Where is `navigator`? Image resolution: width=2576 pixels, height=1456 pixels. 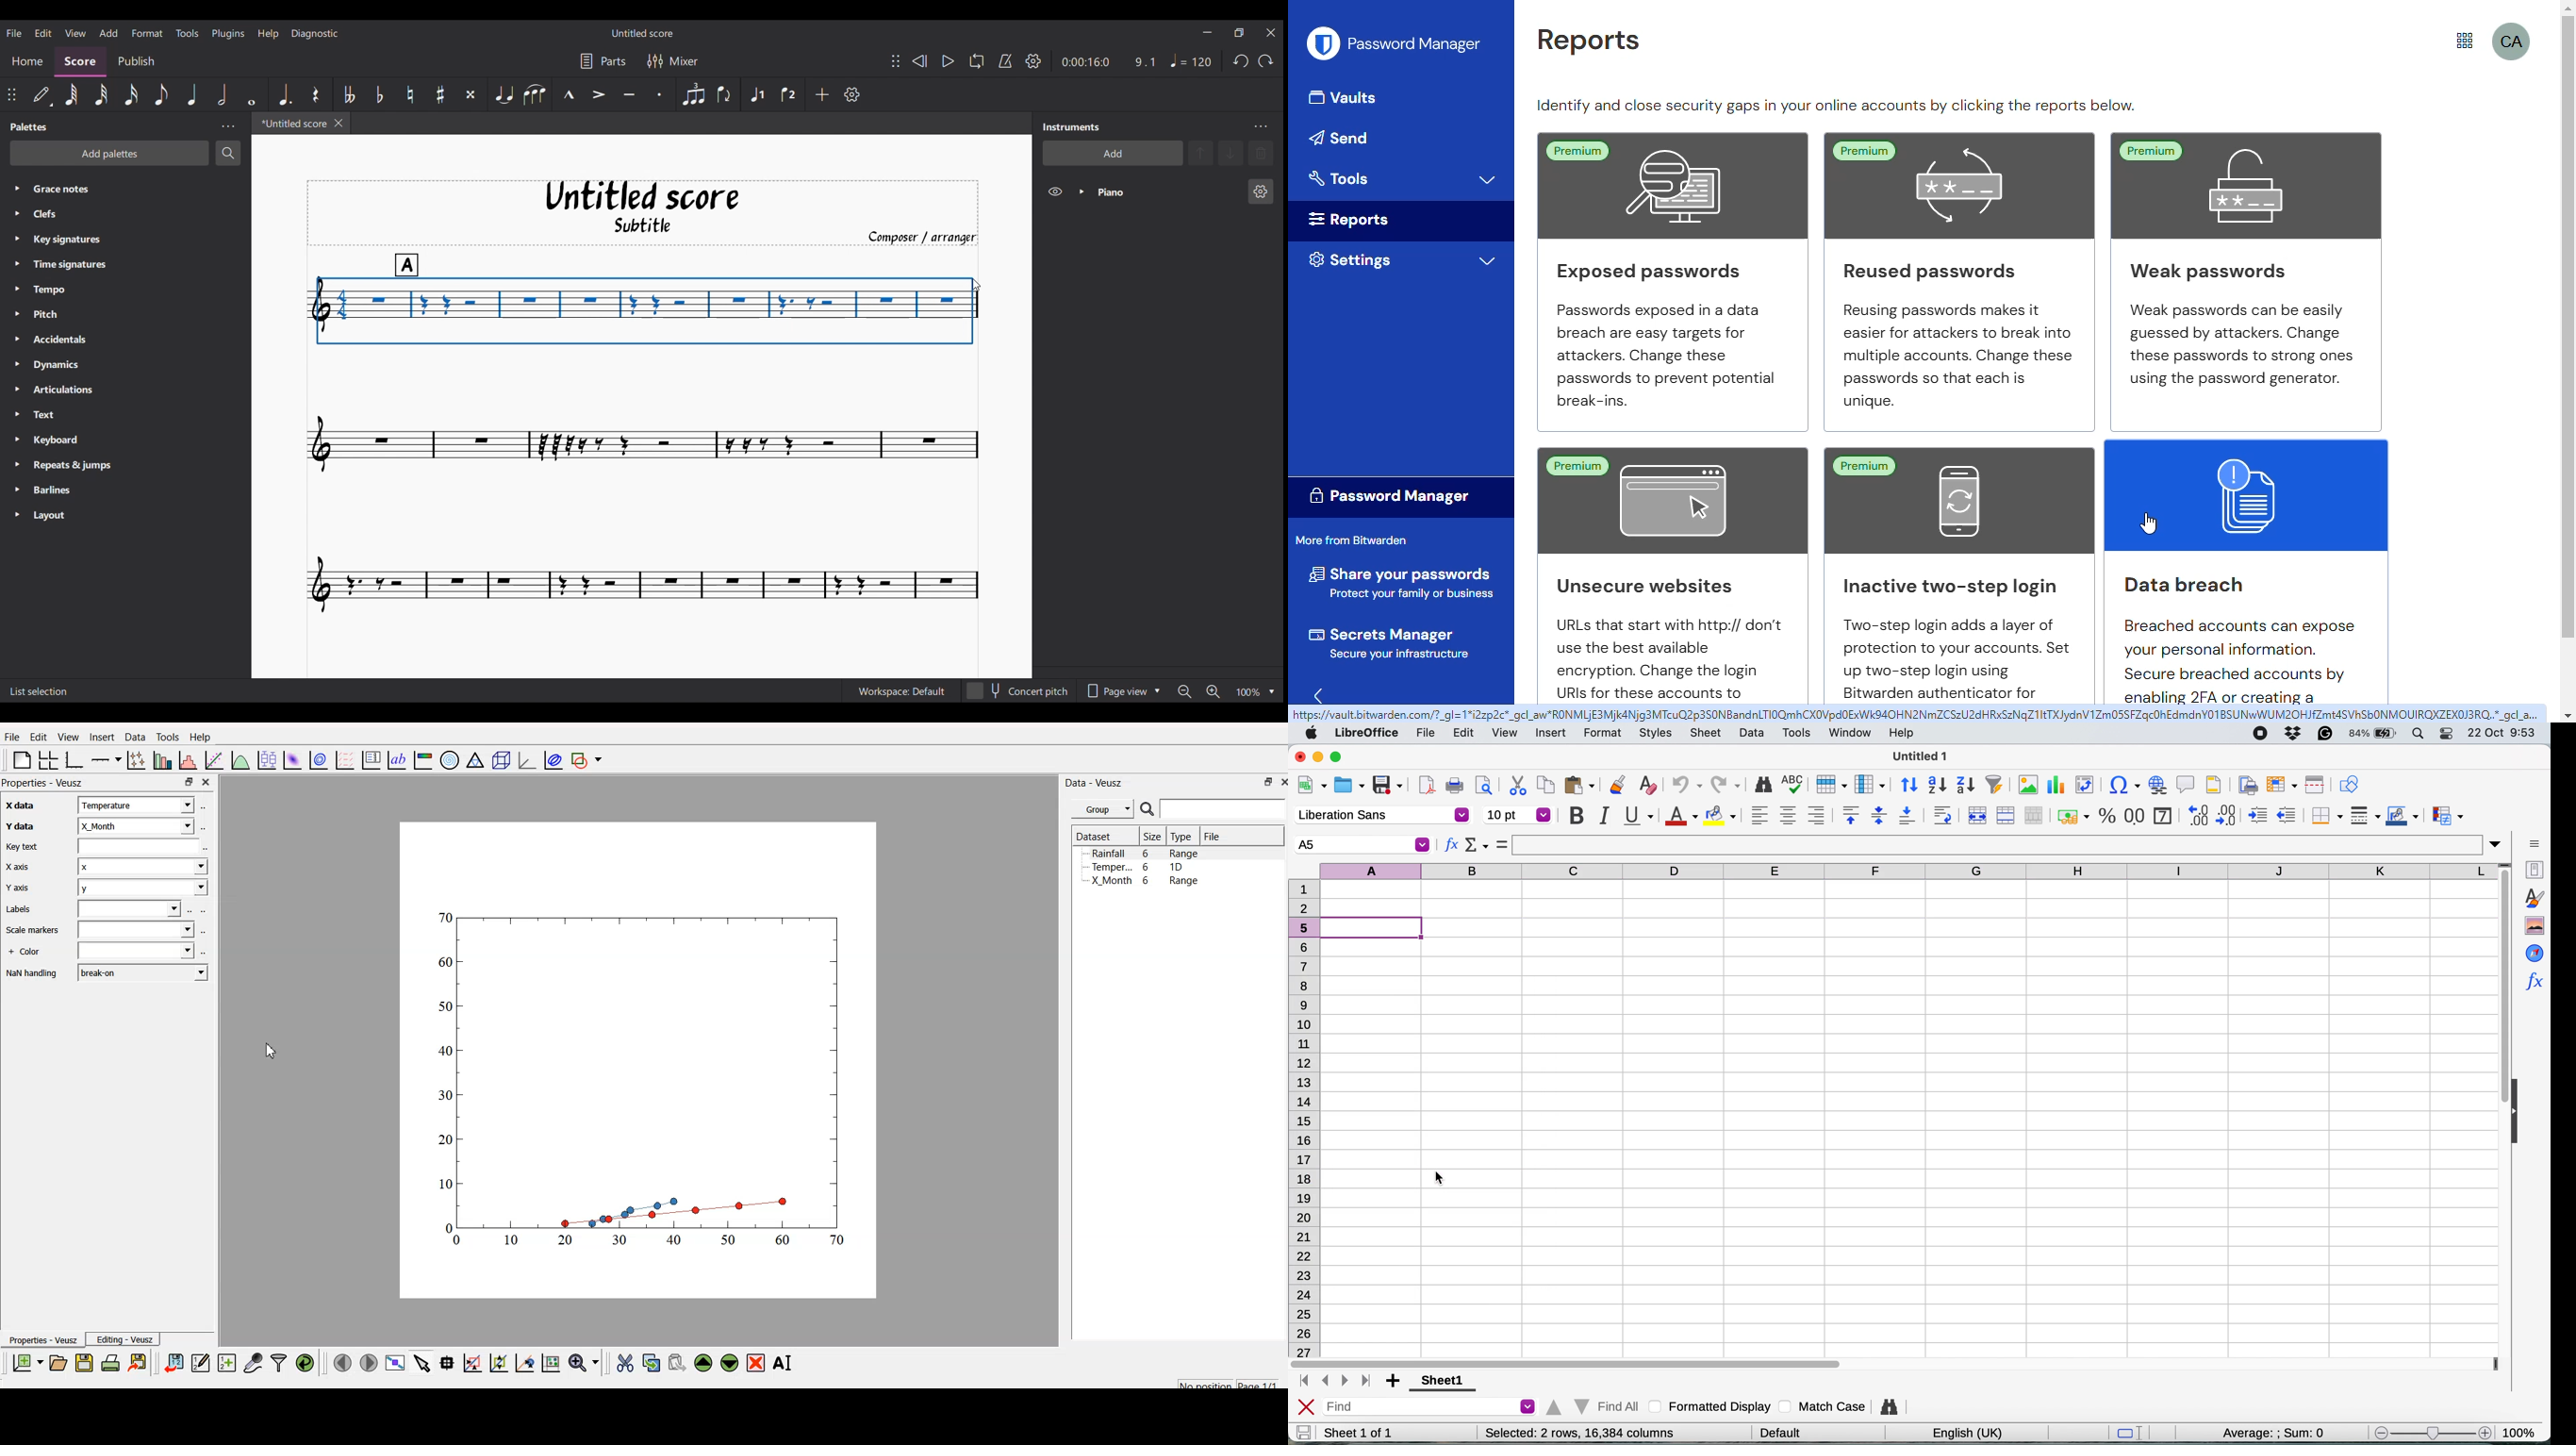 navigator is located at coordinates (2534, 952).